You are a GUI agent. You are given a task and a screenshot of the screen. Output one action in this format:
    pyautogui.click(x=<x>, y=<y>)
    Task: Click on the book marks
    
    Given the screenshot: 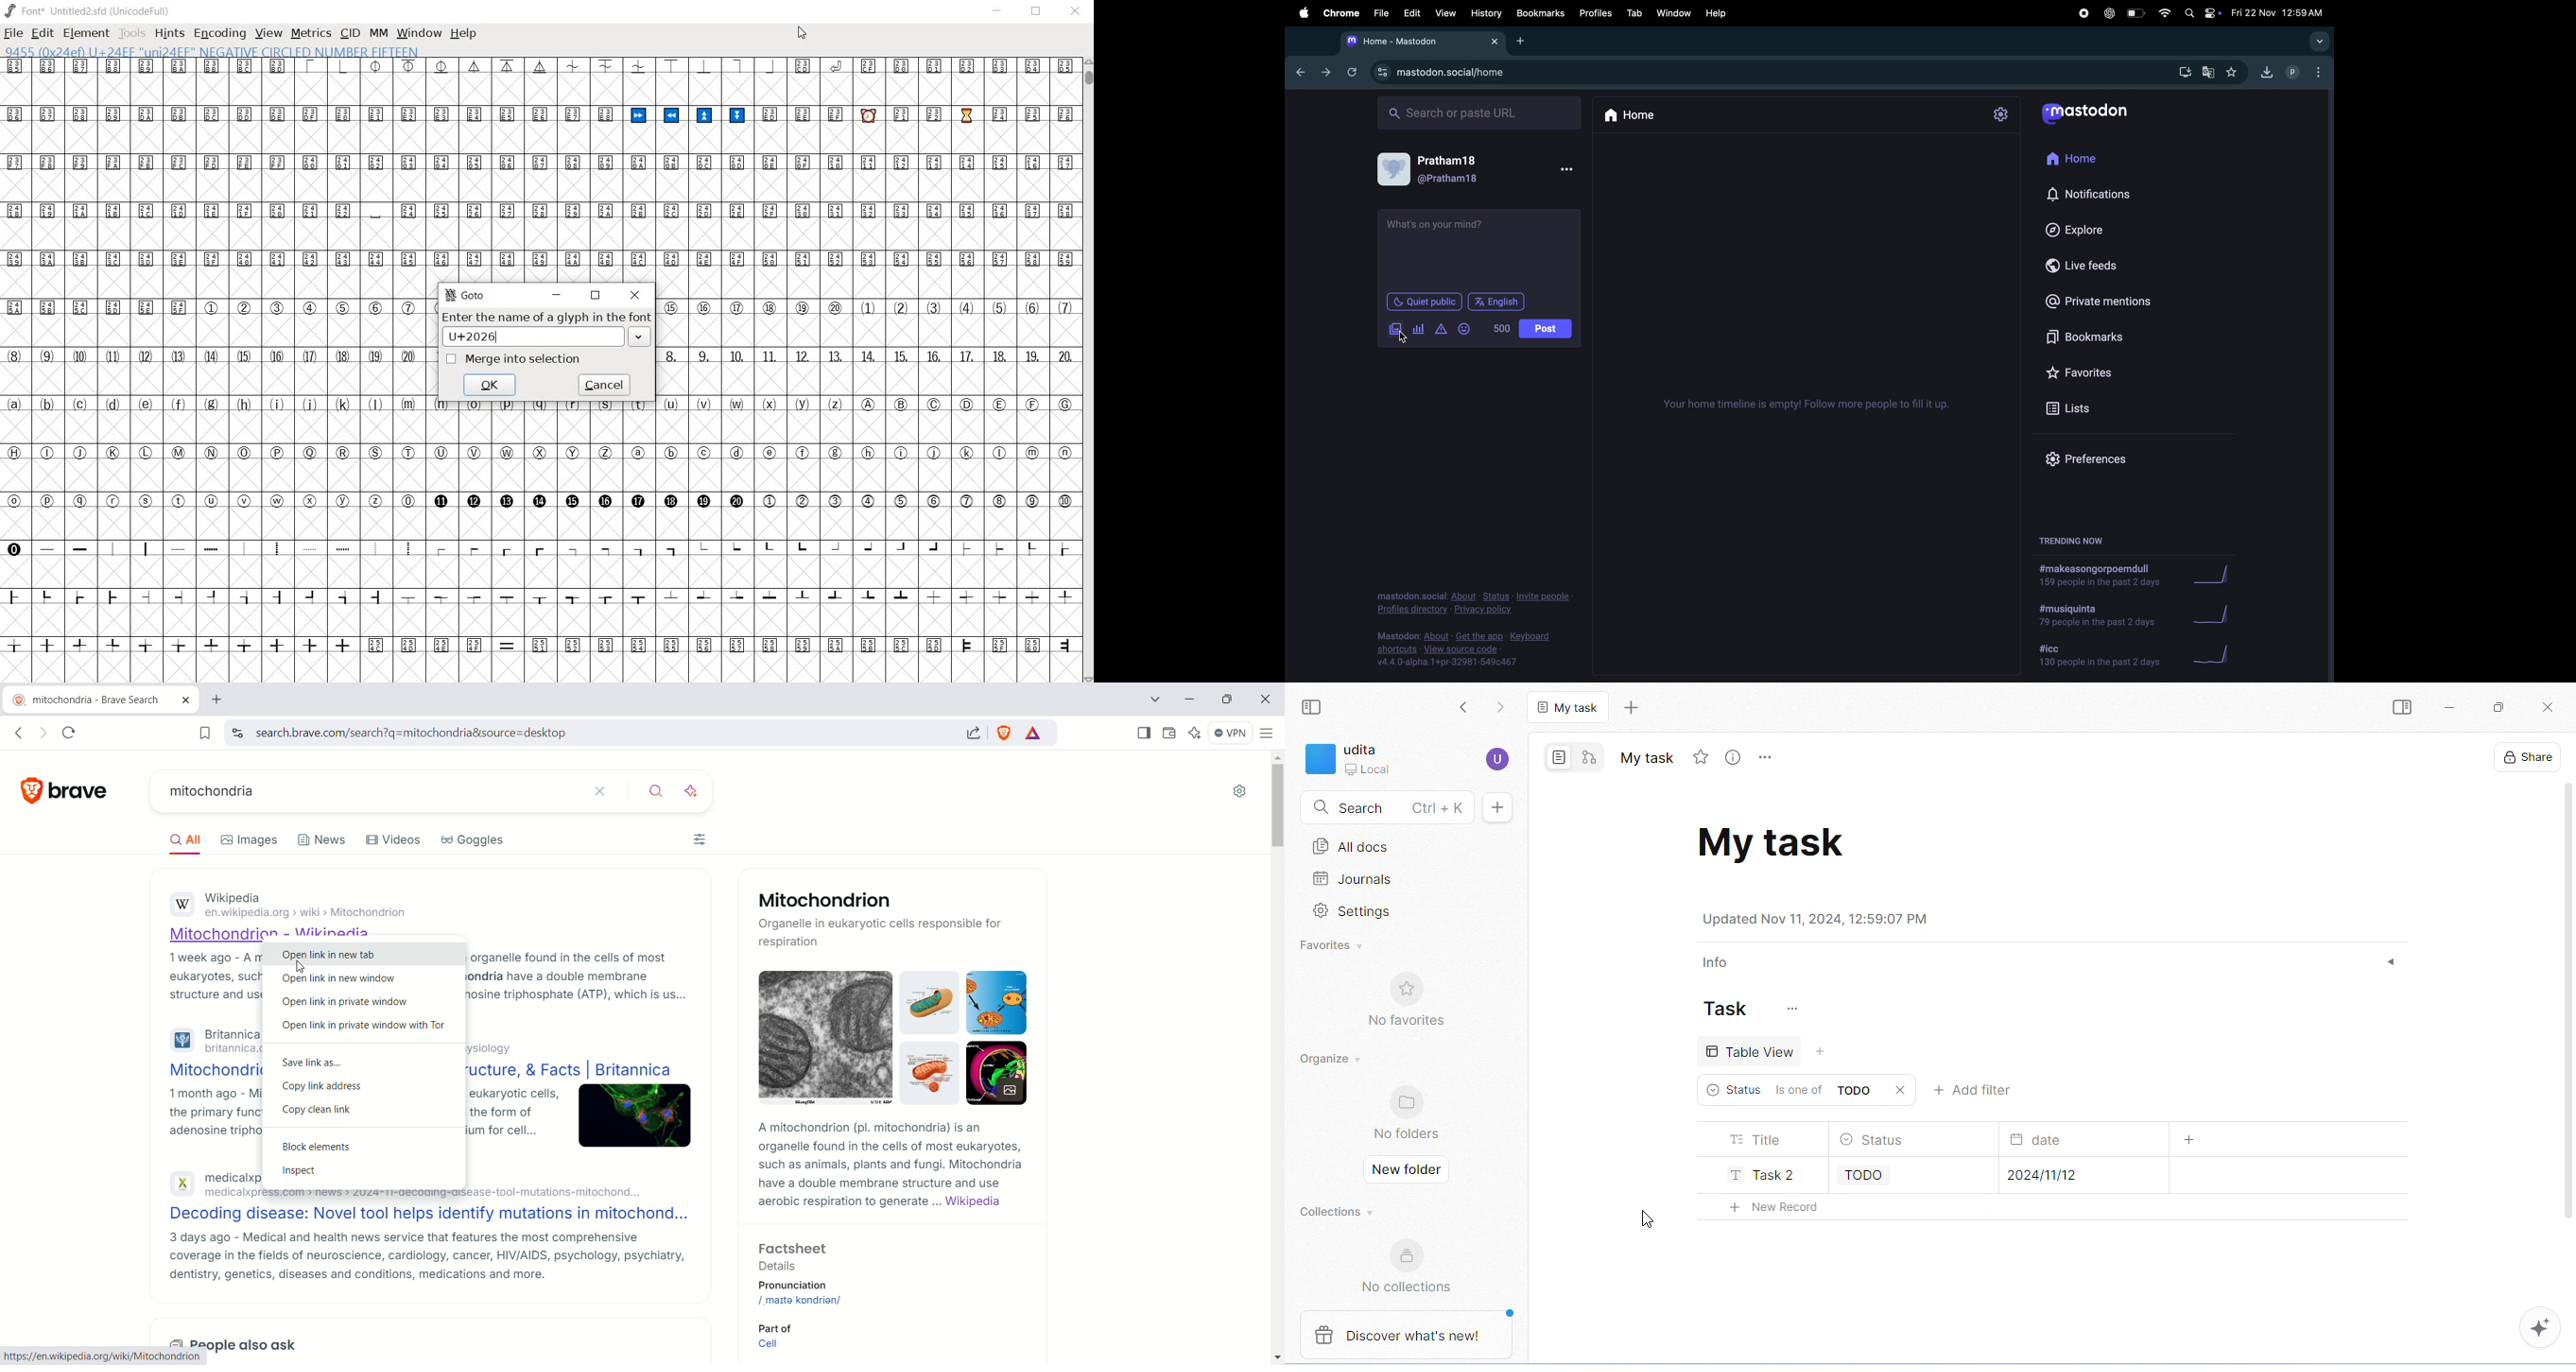 What is the action you would take?
    pyautogui.click(x=1541, y=14)
    